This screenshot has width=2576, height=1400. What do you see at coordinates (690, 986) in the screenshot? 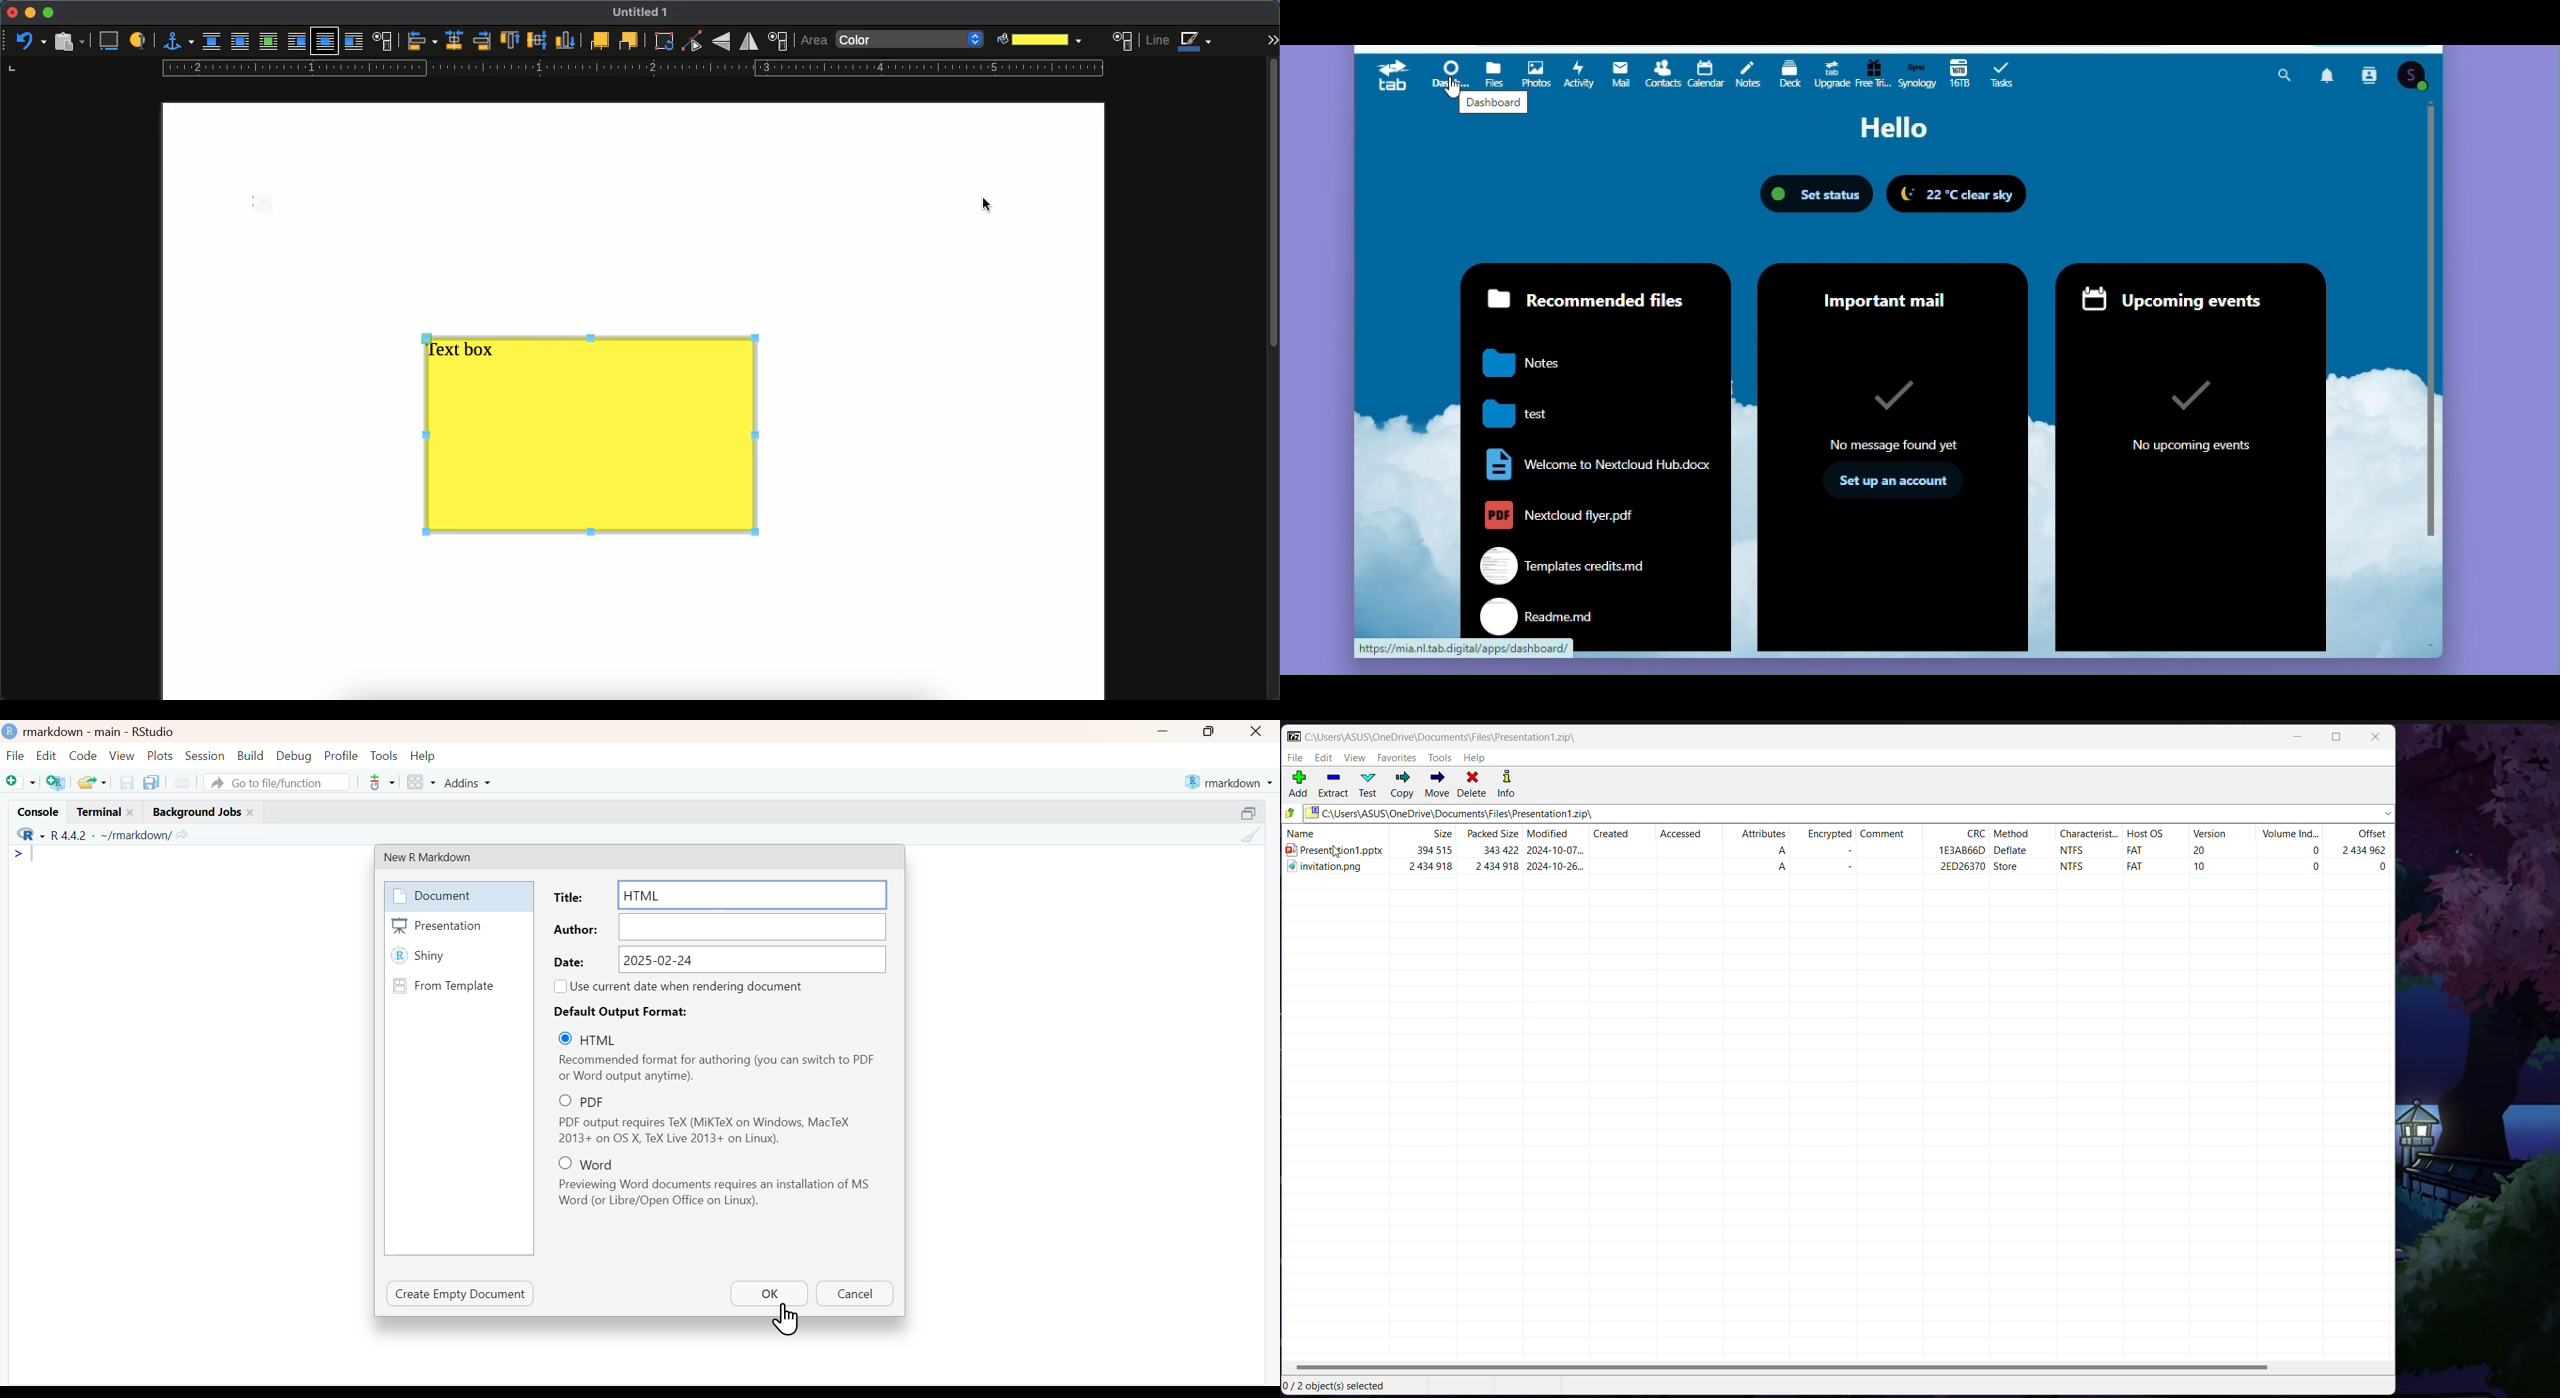
I see `Use current date when rendering document` at bounding box center [690, 986].